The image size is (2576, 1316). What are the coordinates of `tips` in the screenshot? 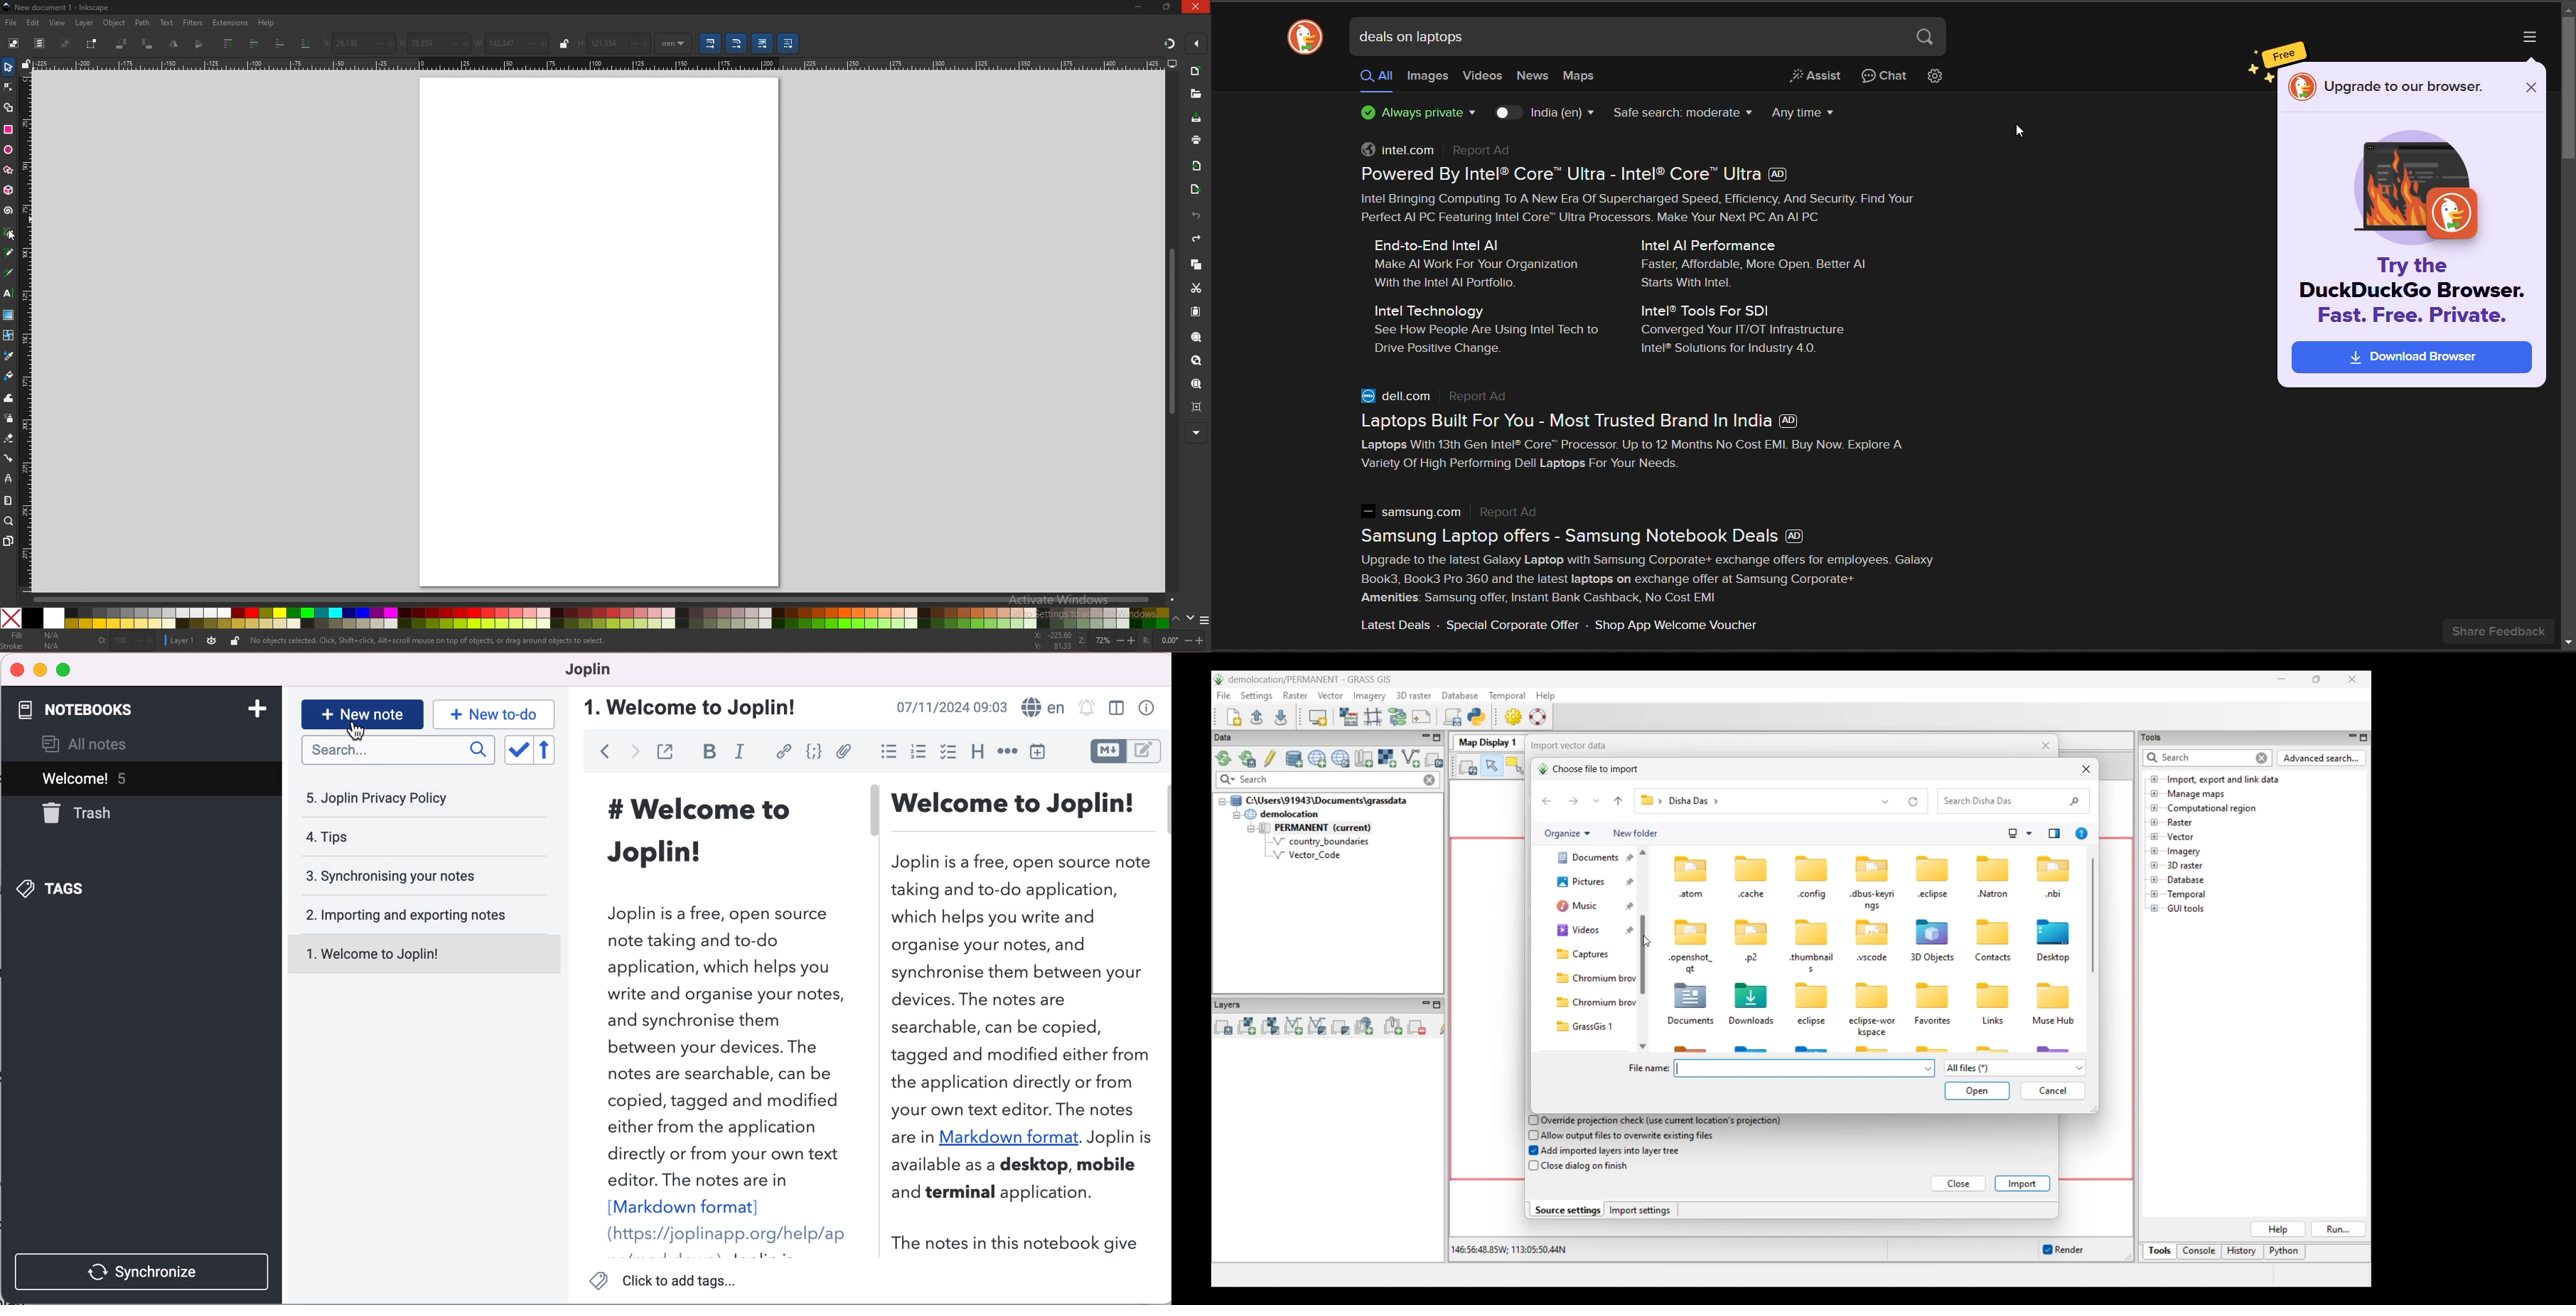 It's located at (376, 838).